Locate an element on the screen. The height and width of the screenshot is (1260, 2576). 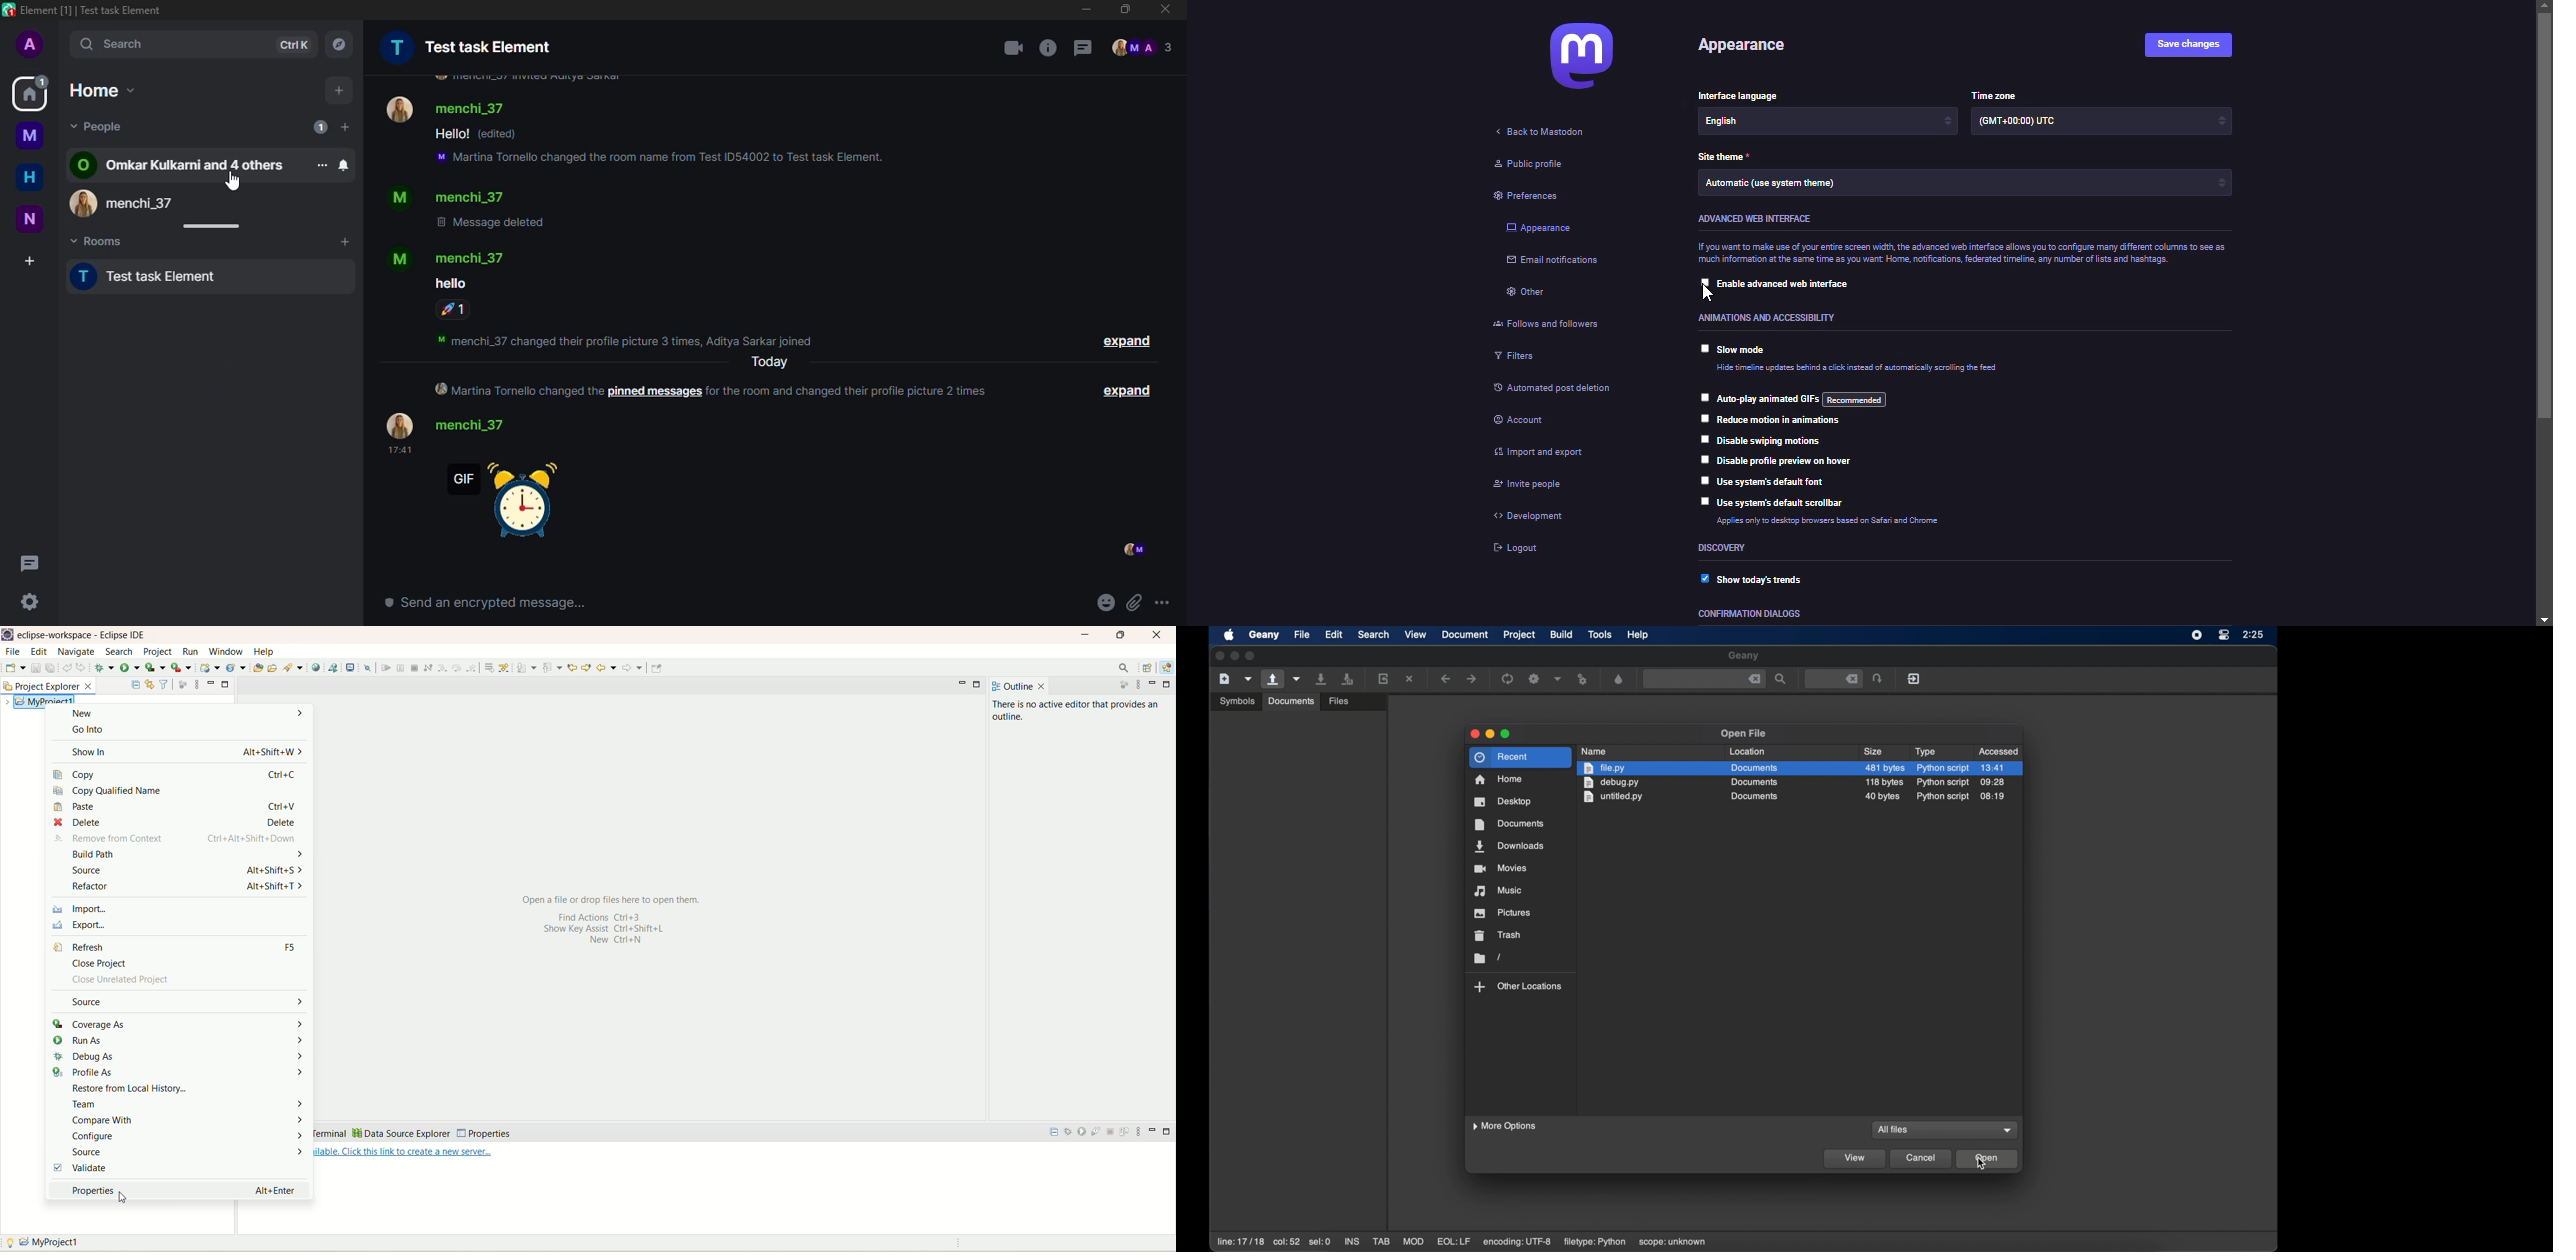
1 is located at coordinates (452, 310).